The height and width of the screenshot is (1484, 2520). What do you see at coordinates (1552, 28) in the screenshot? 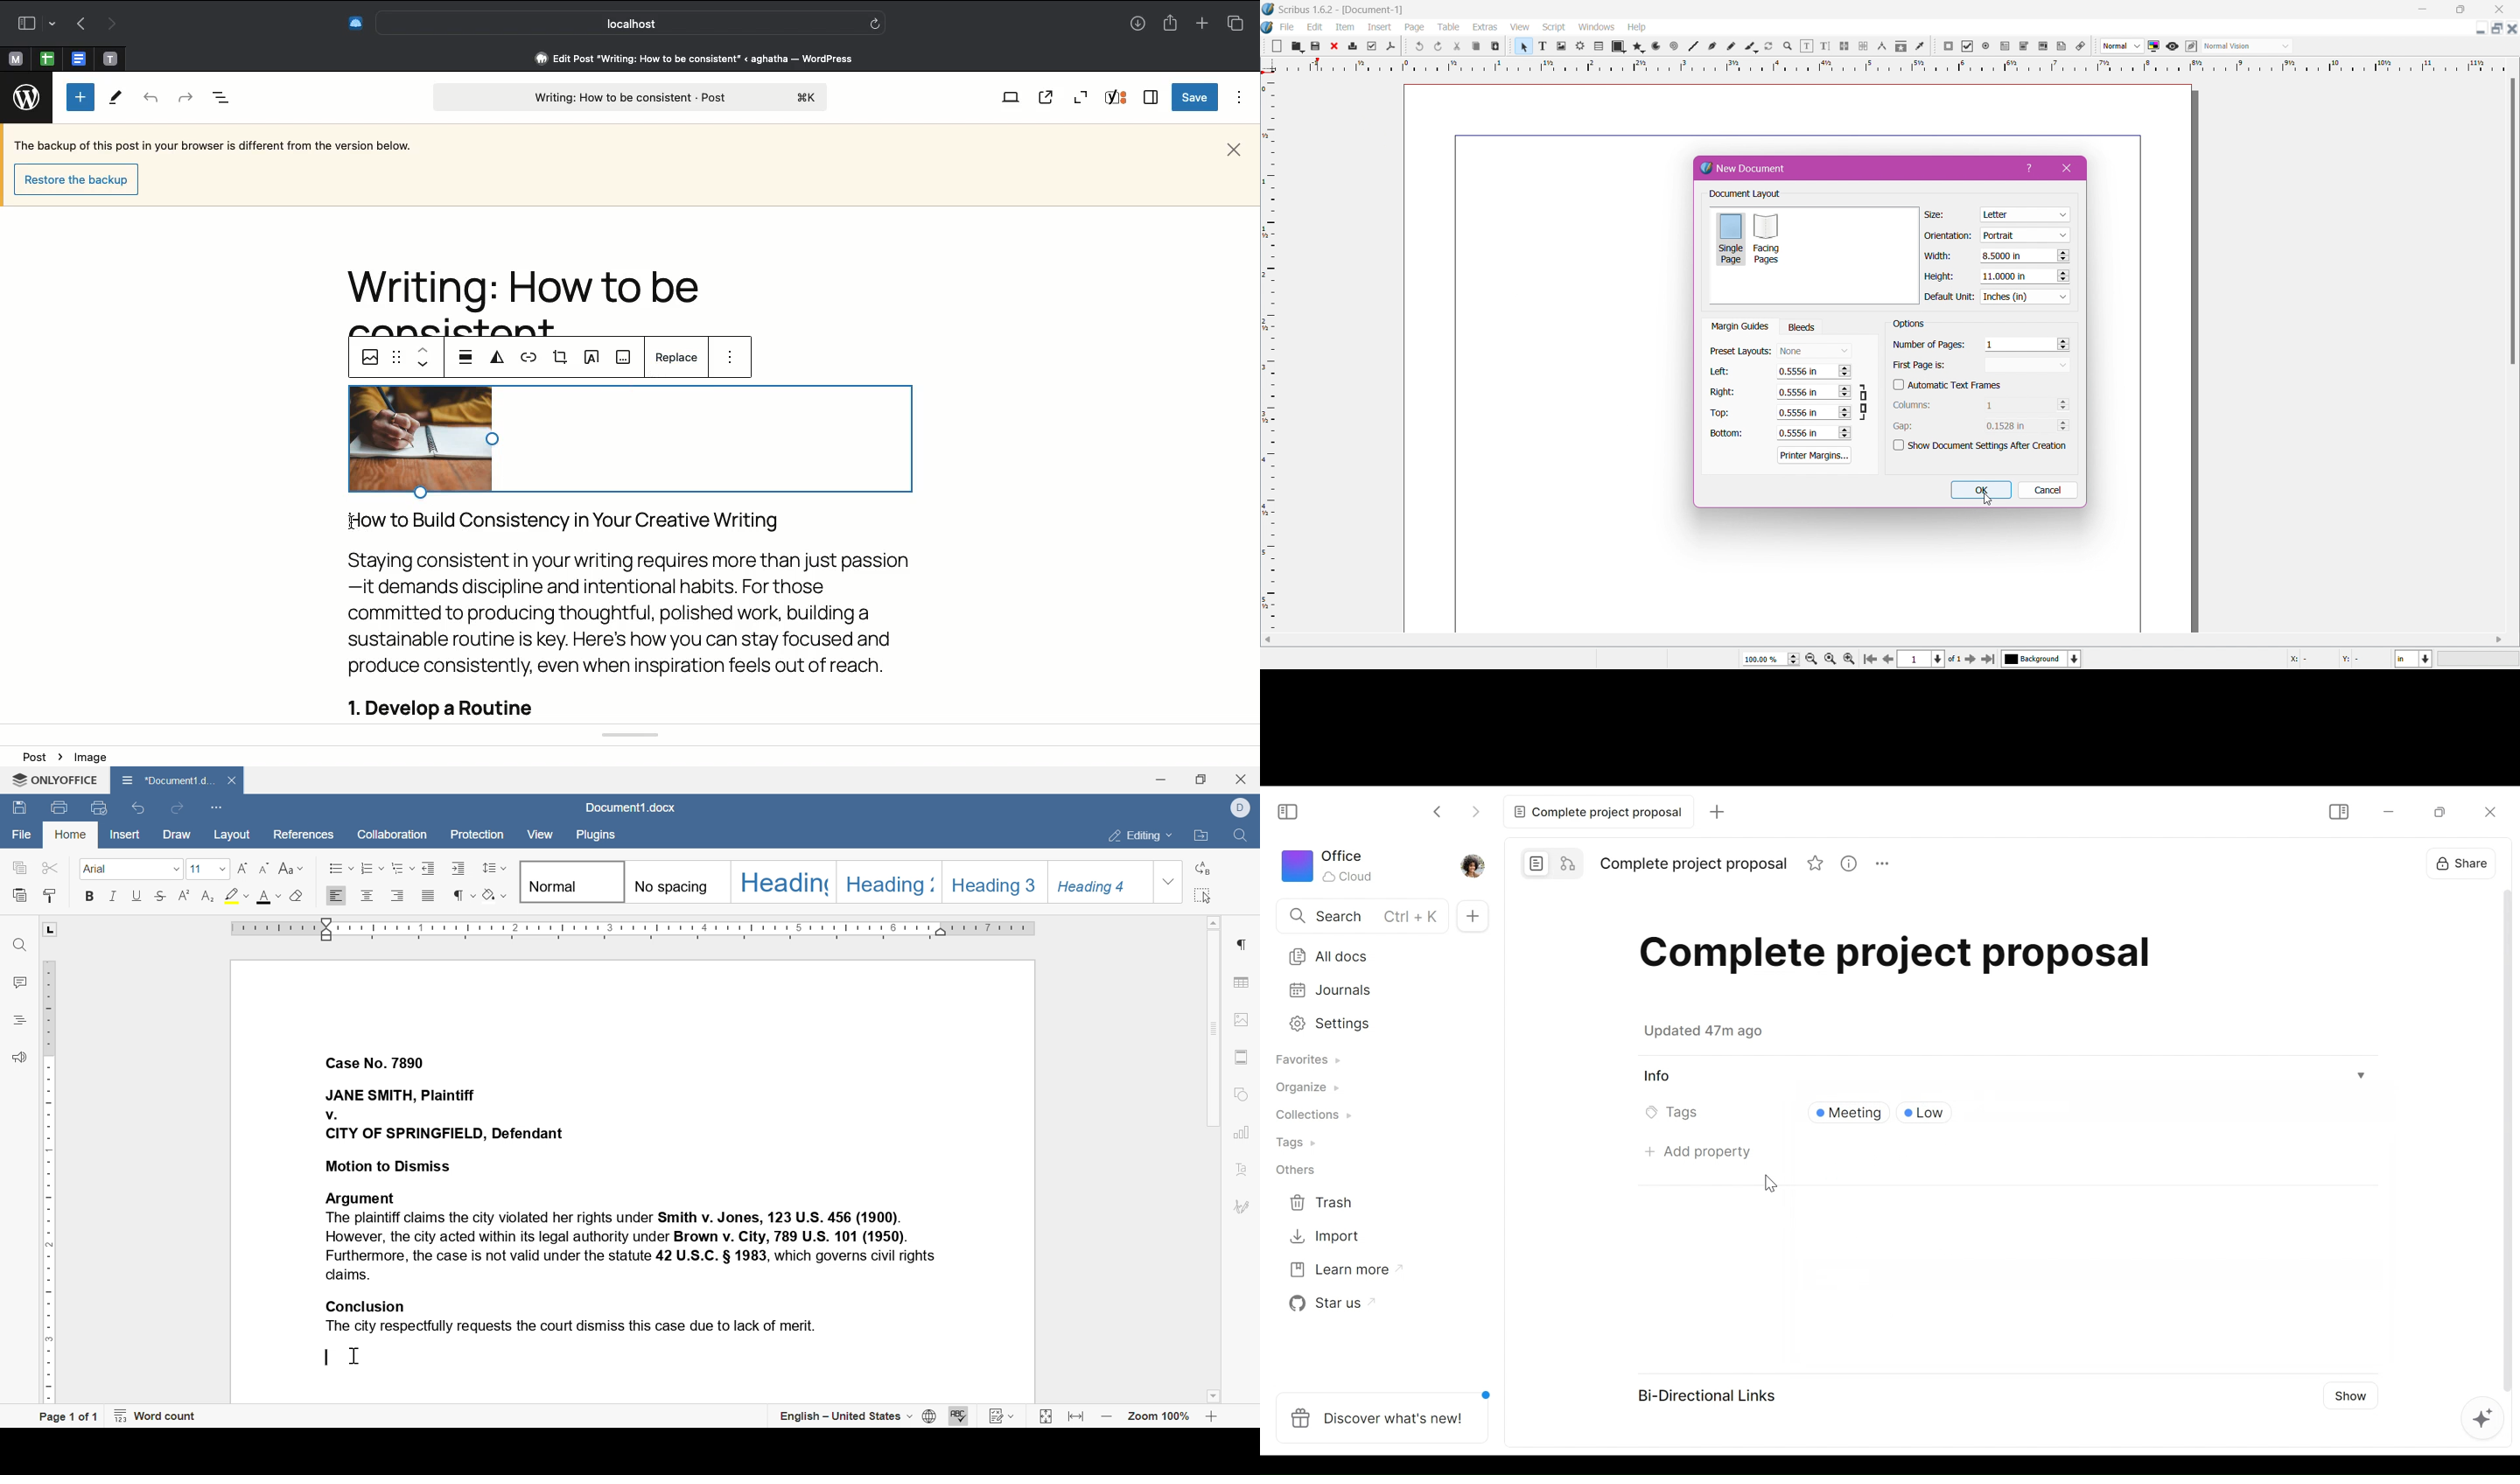
I see `Script` at bounding box center [1552, 28].